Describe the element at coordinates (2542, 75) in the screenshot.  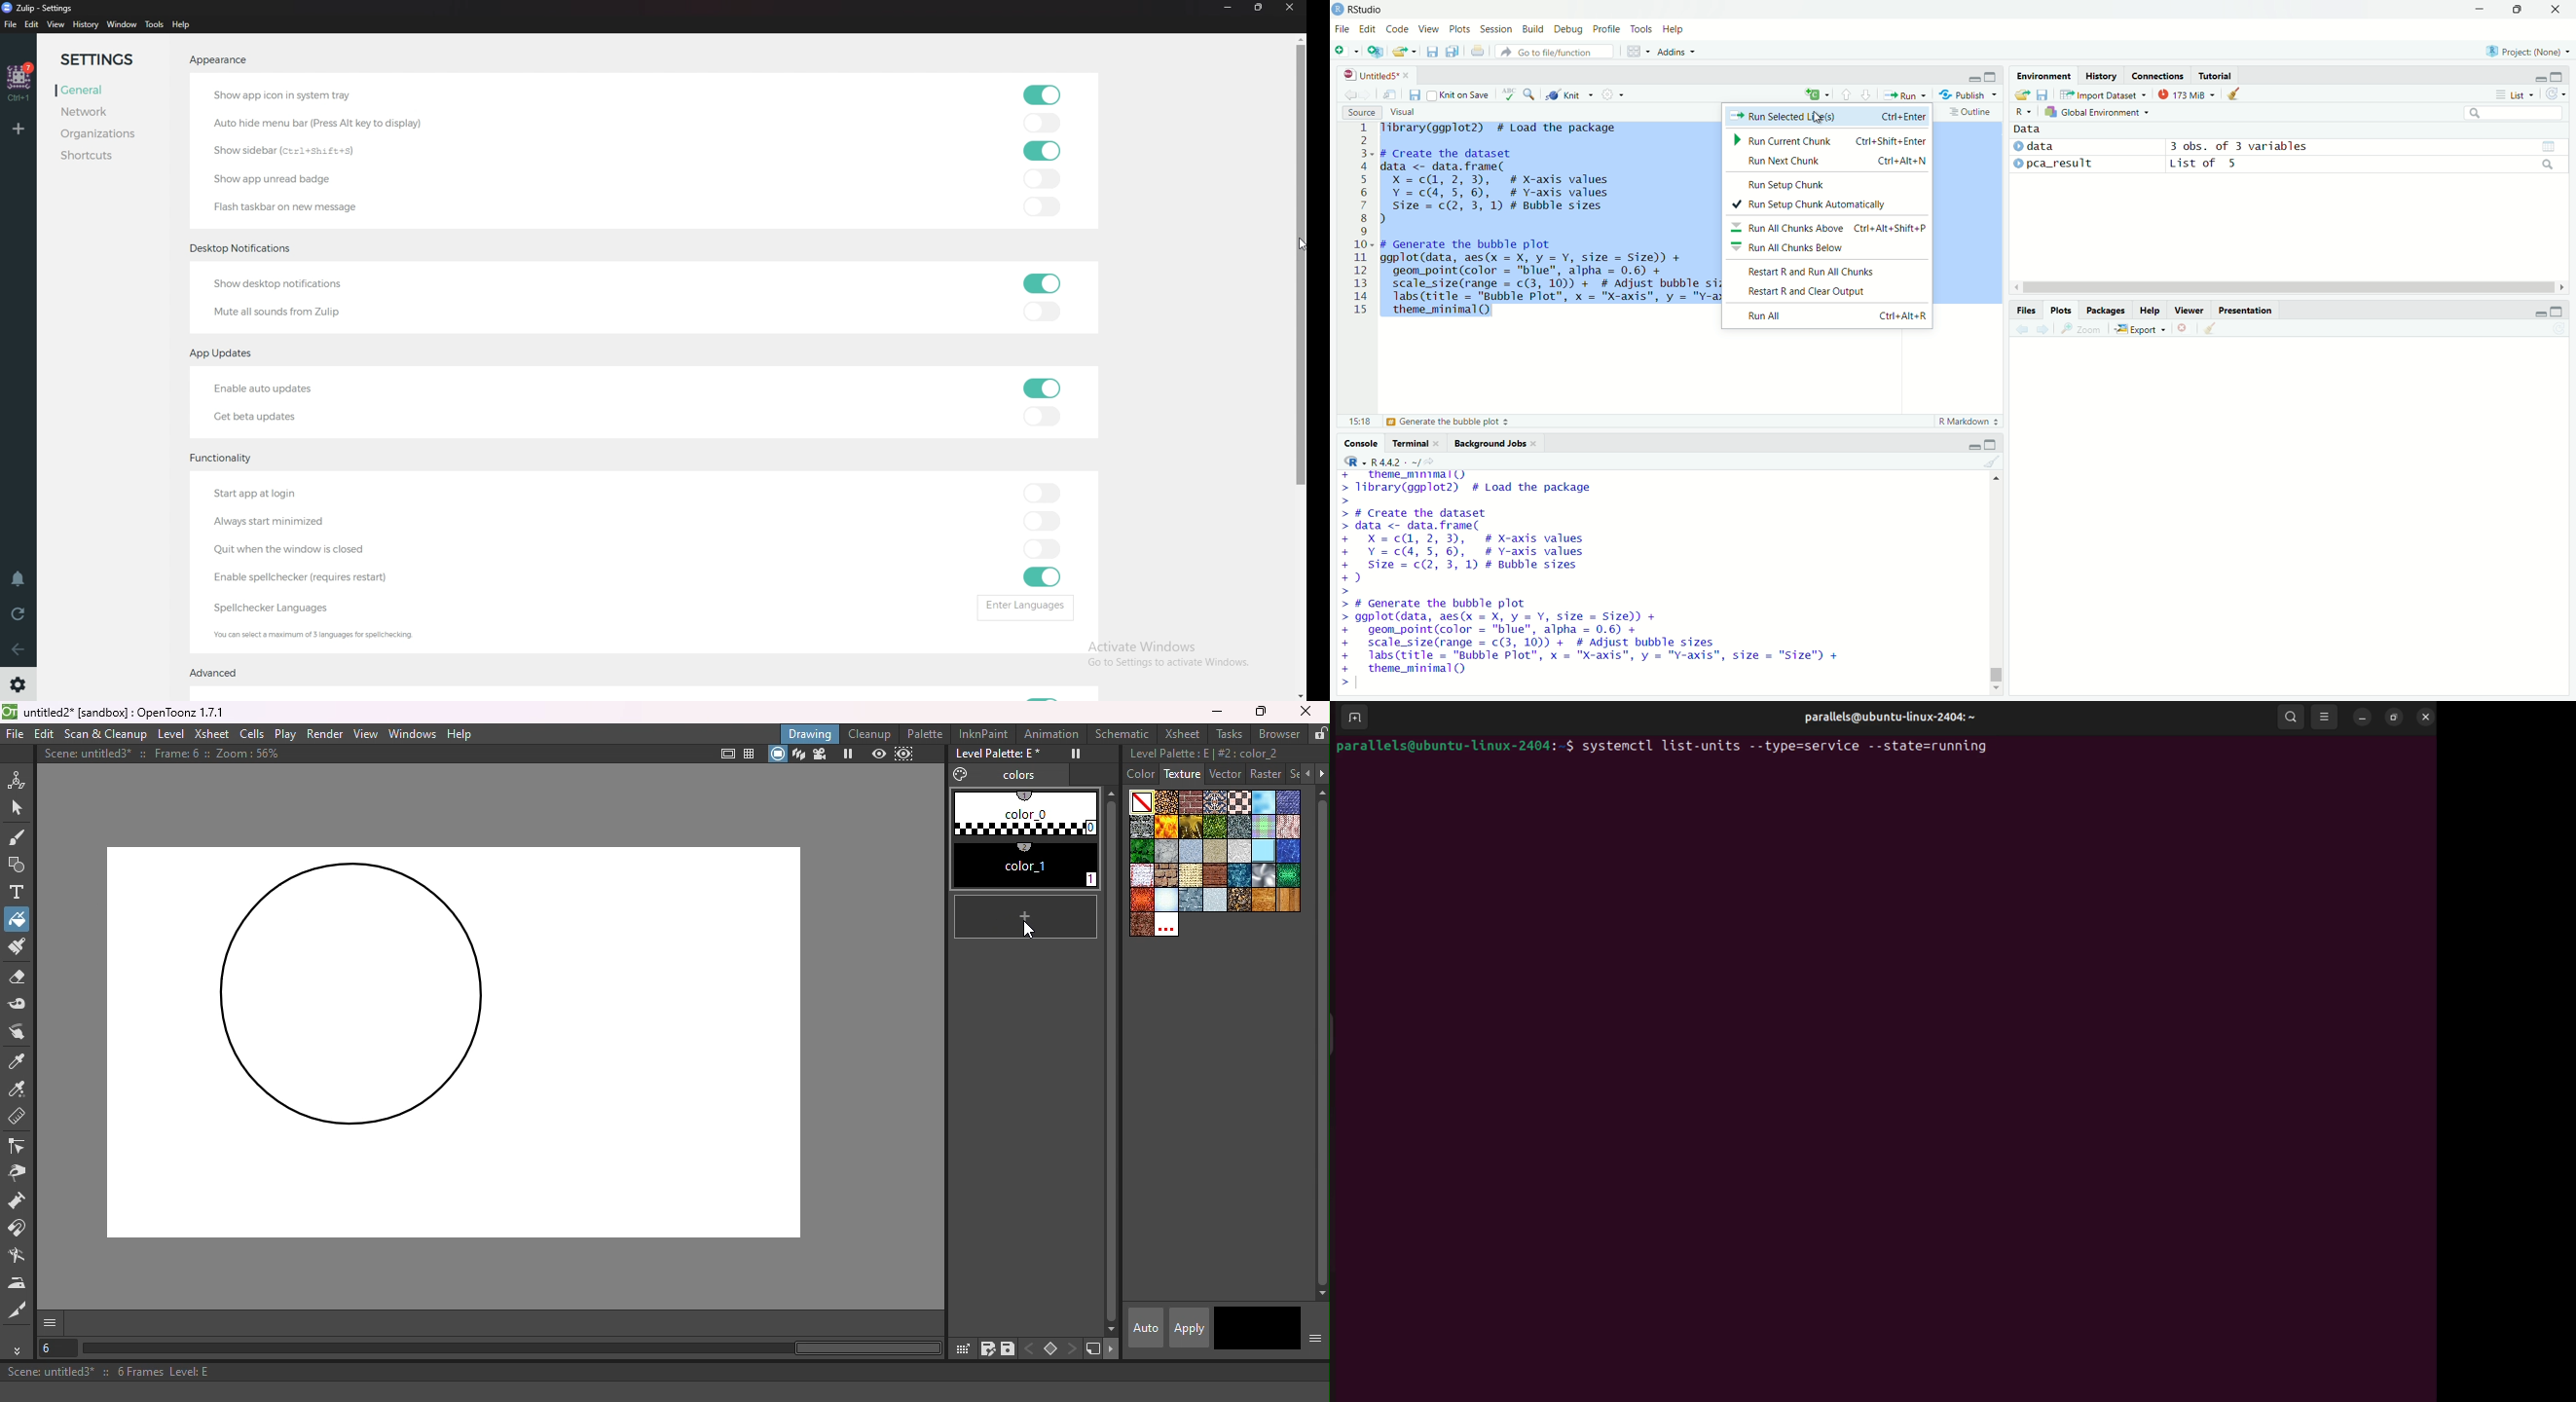
I see `minimize` at that location.